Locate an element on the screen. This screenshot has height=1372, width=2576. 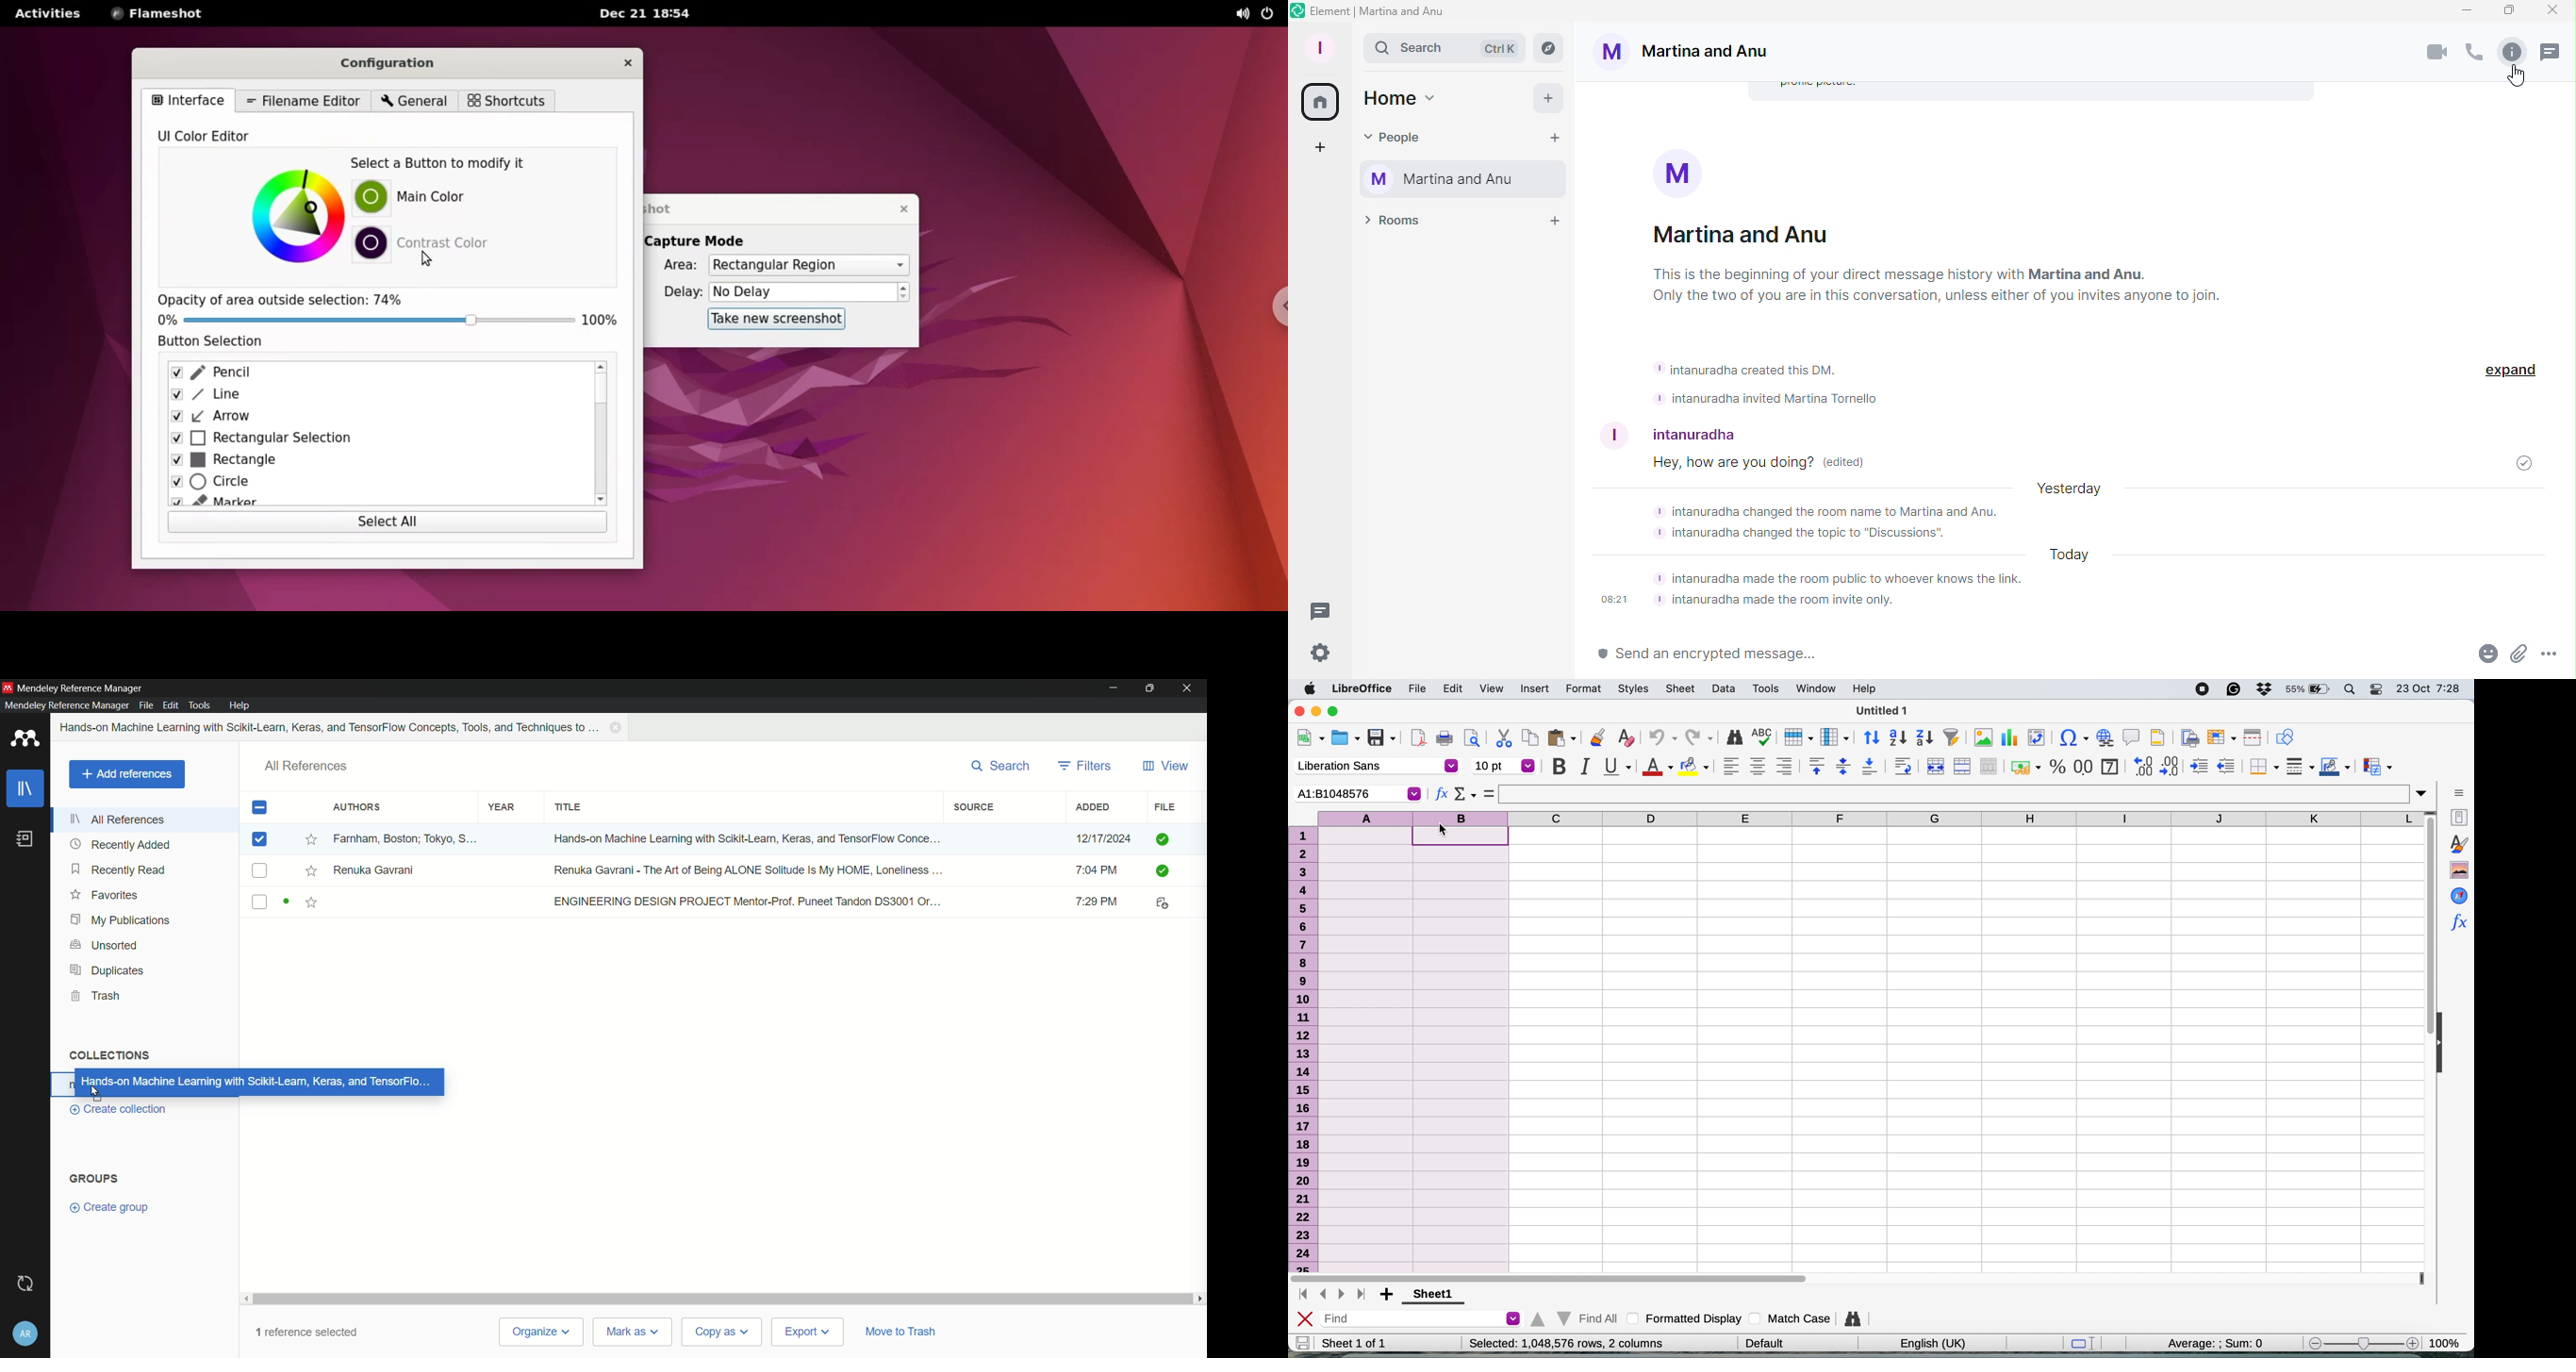
book name is located at coordinates (331, 727).